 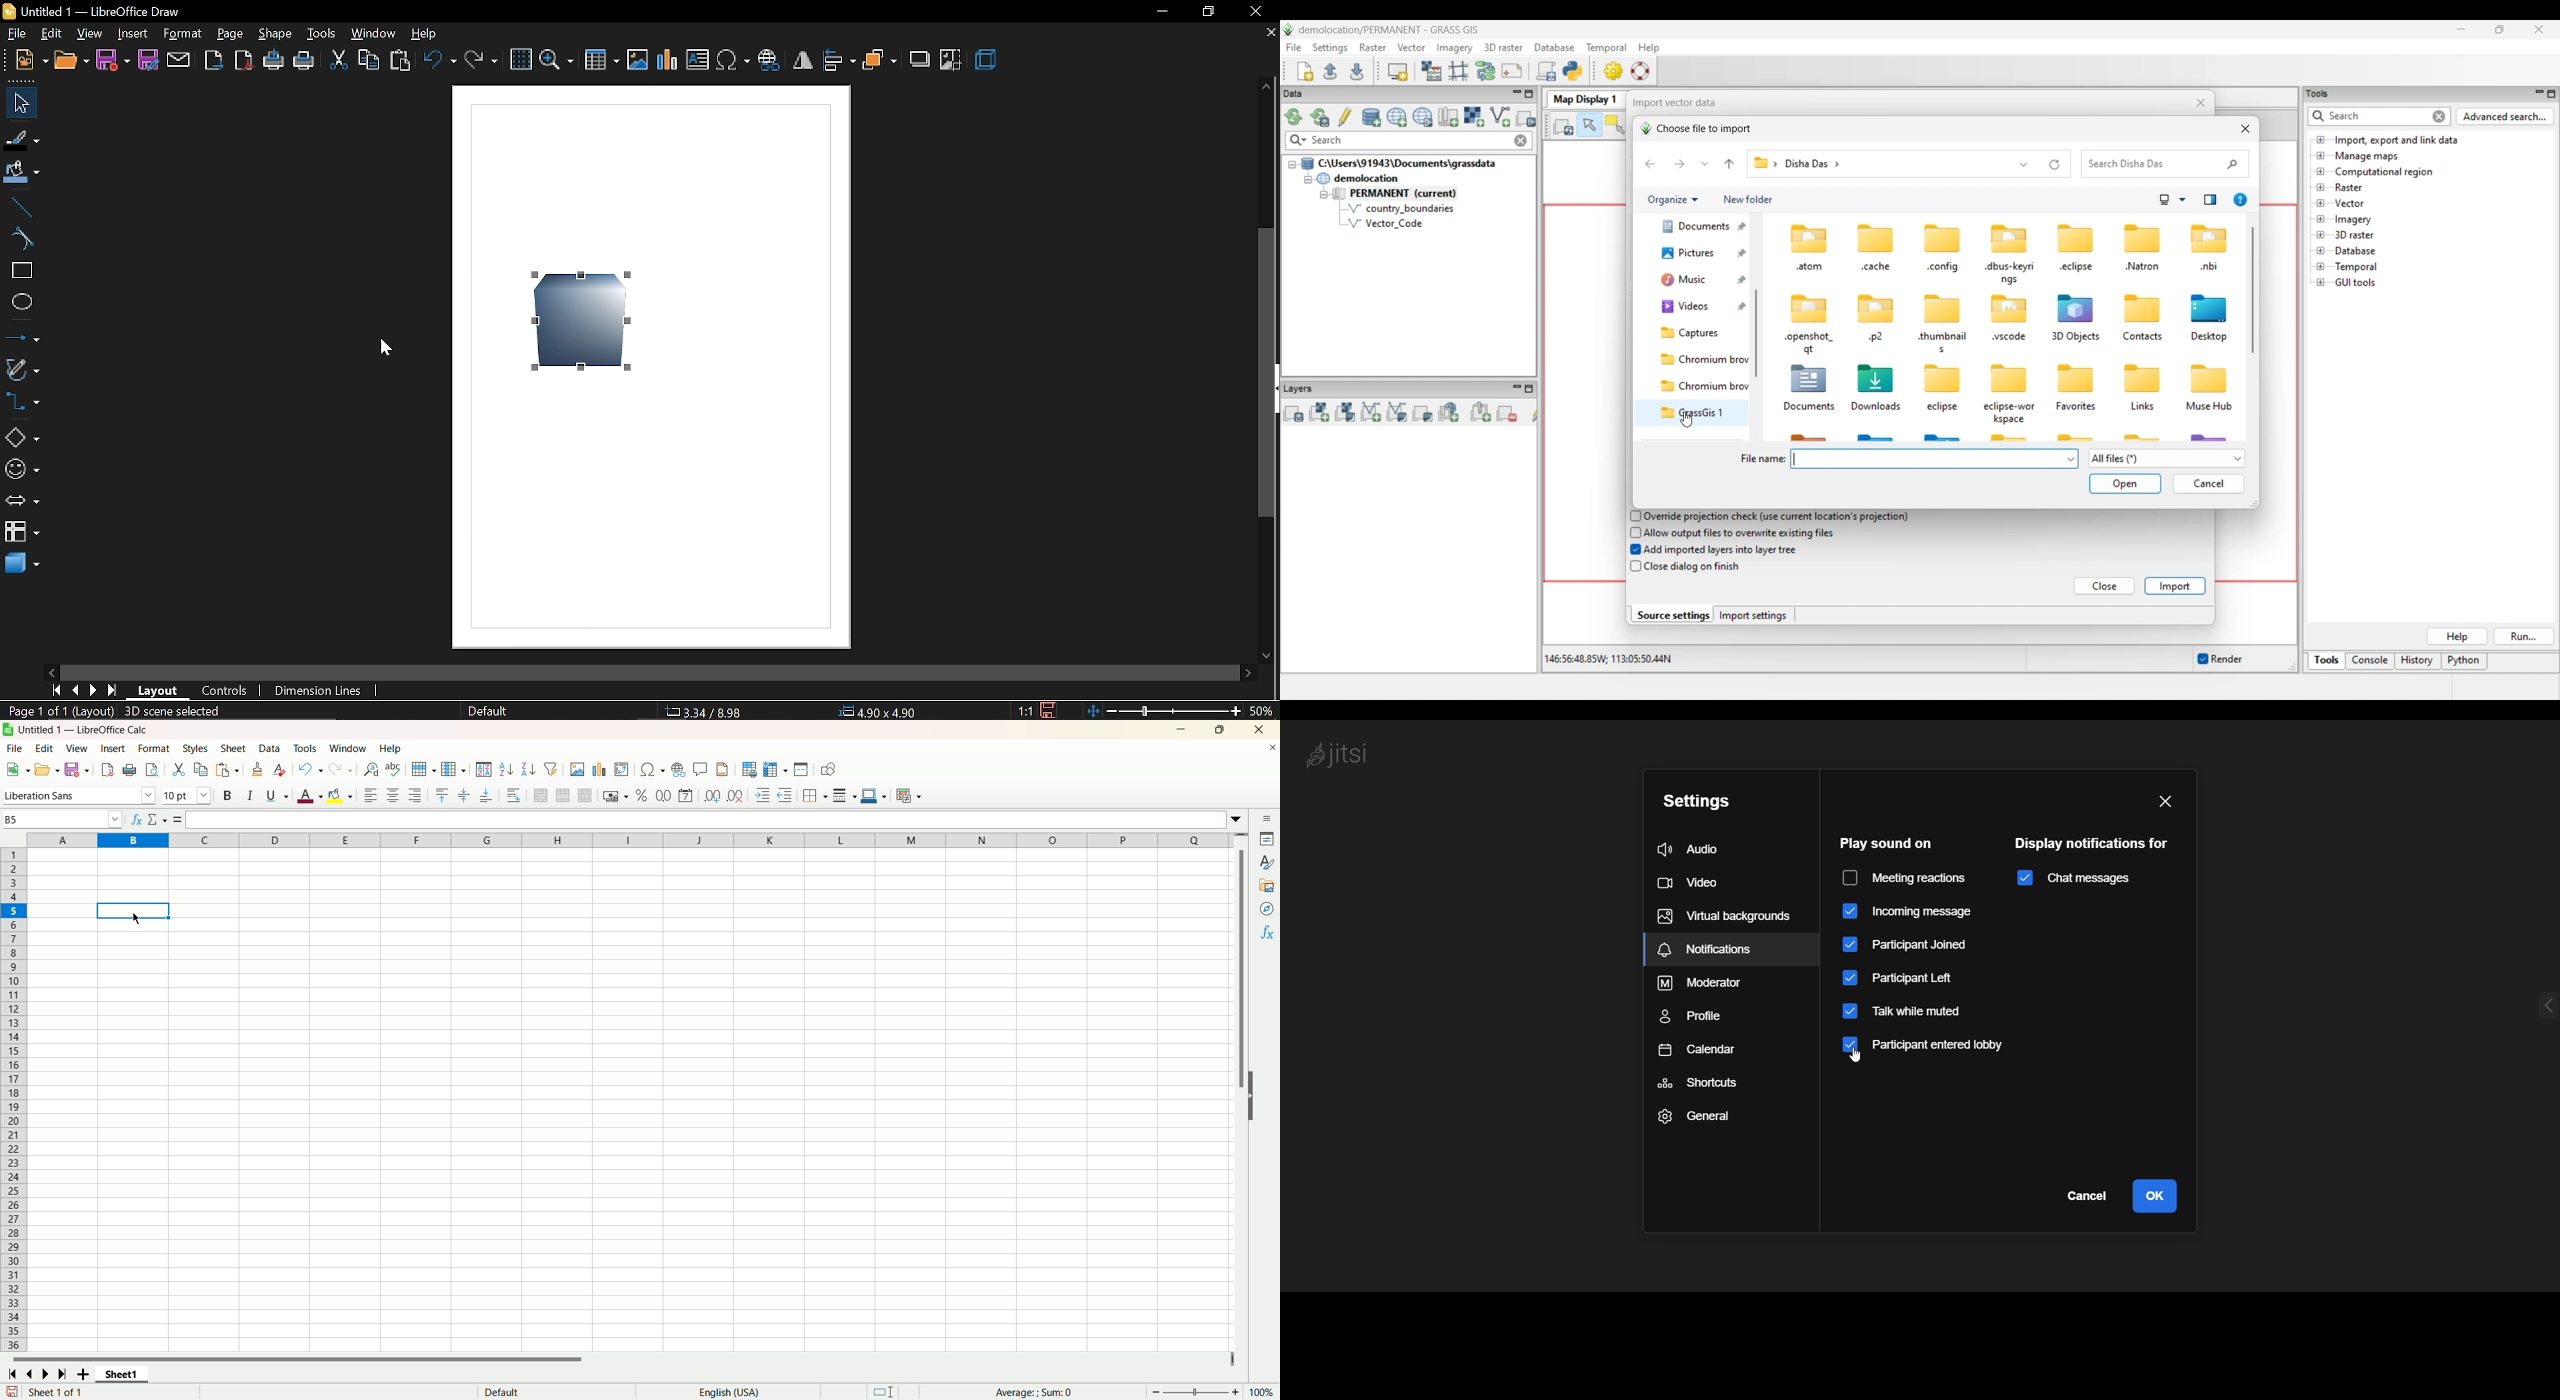 What do you see at coordinates (63, 1374) in the screenshot?
I see `scroll to last page` at bounding box center [63, 1374].